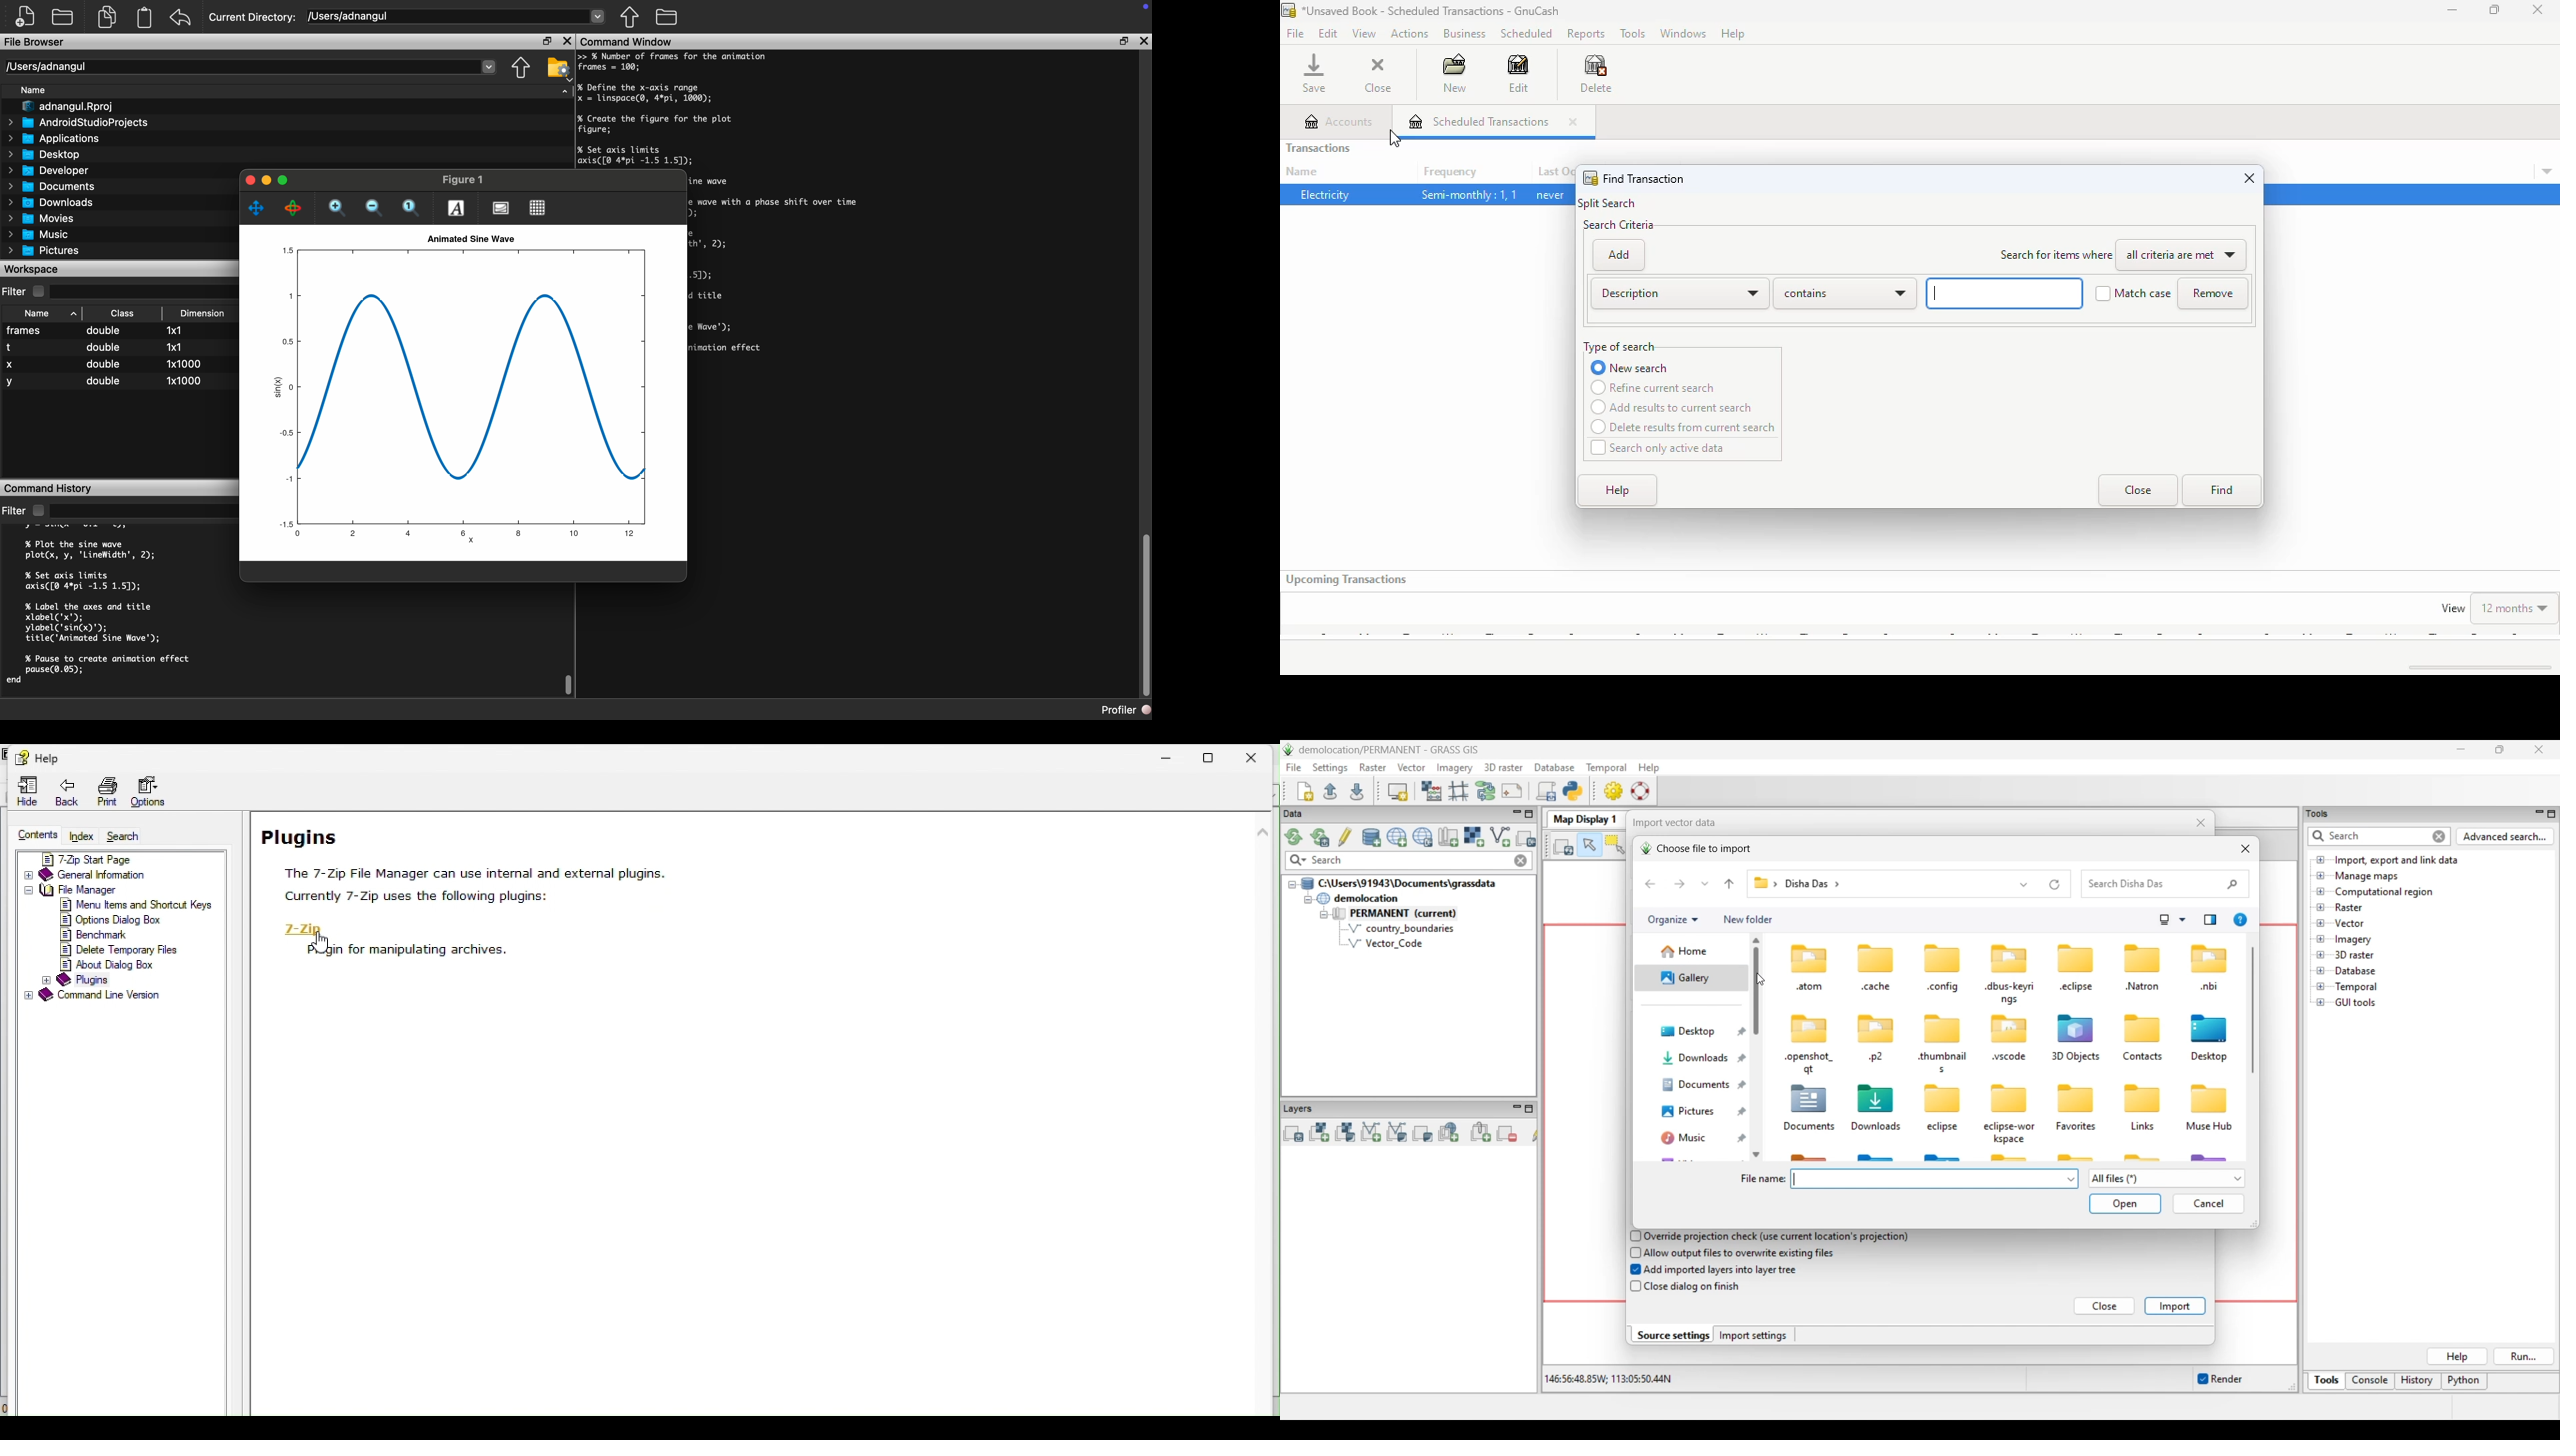 This screenshot has height=1456, width=2576. I want to click on minimize, so click(248, 181).